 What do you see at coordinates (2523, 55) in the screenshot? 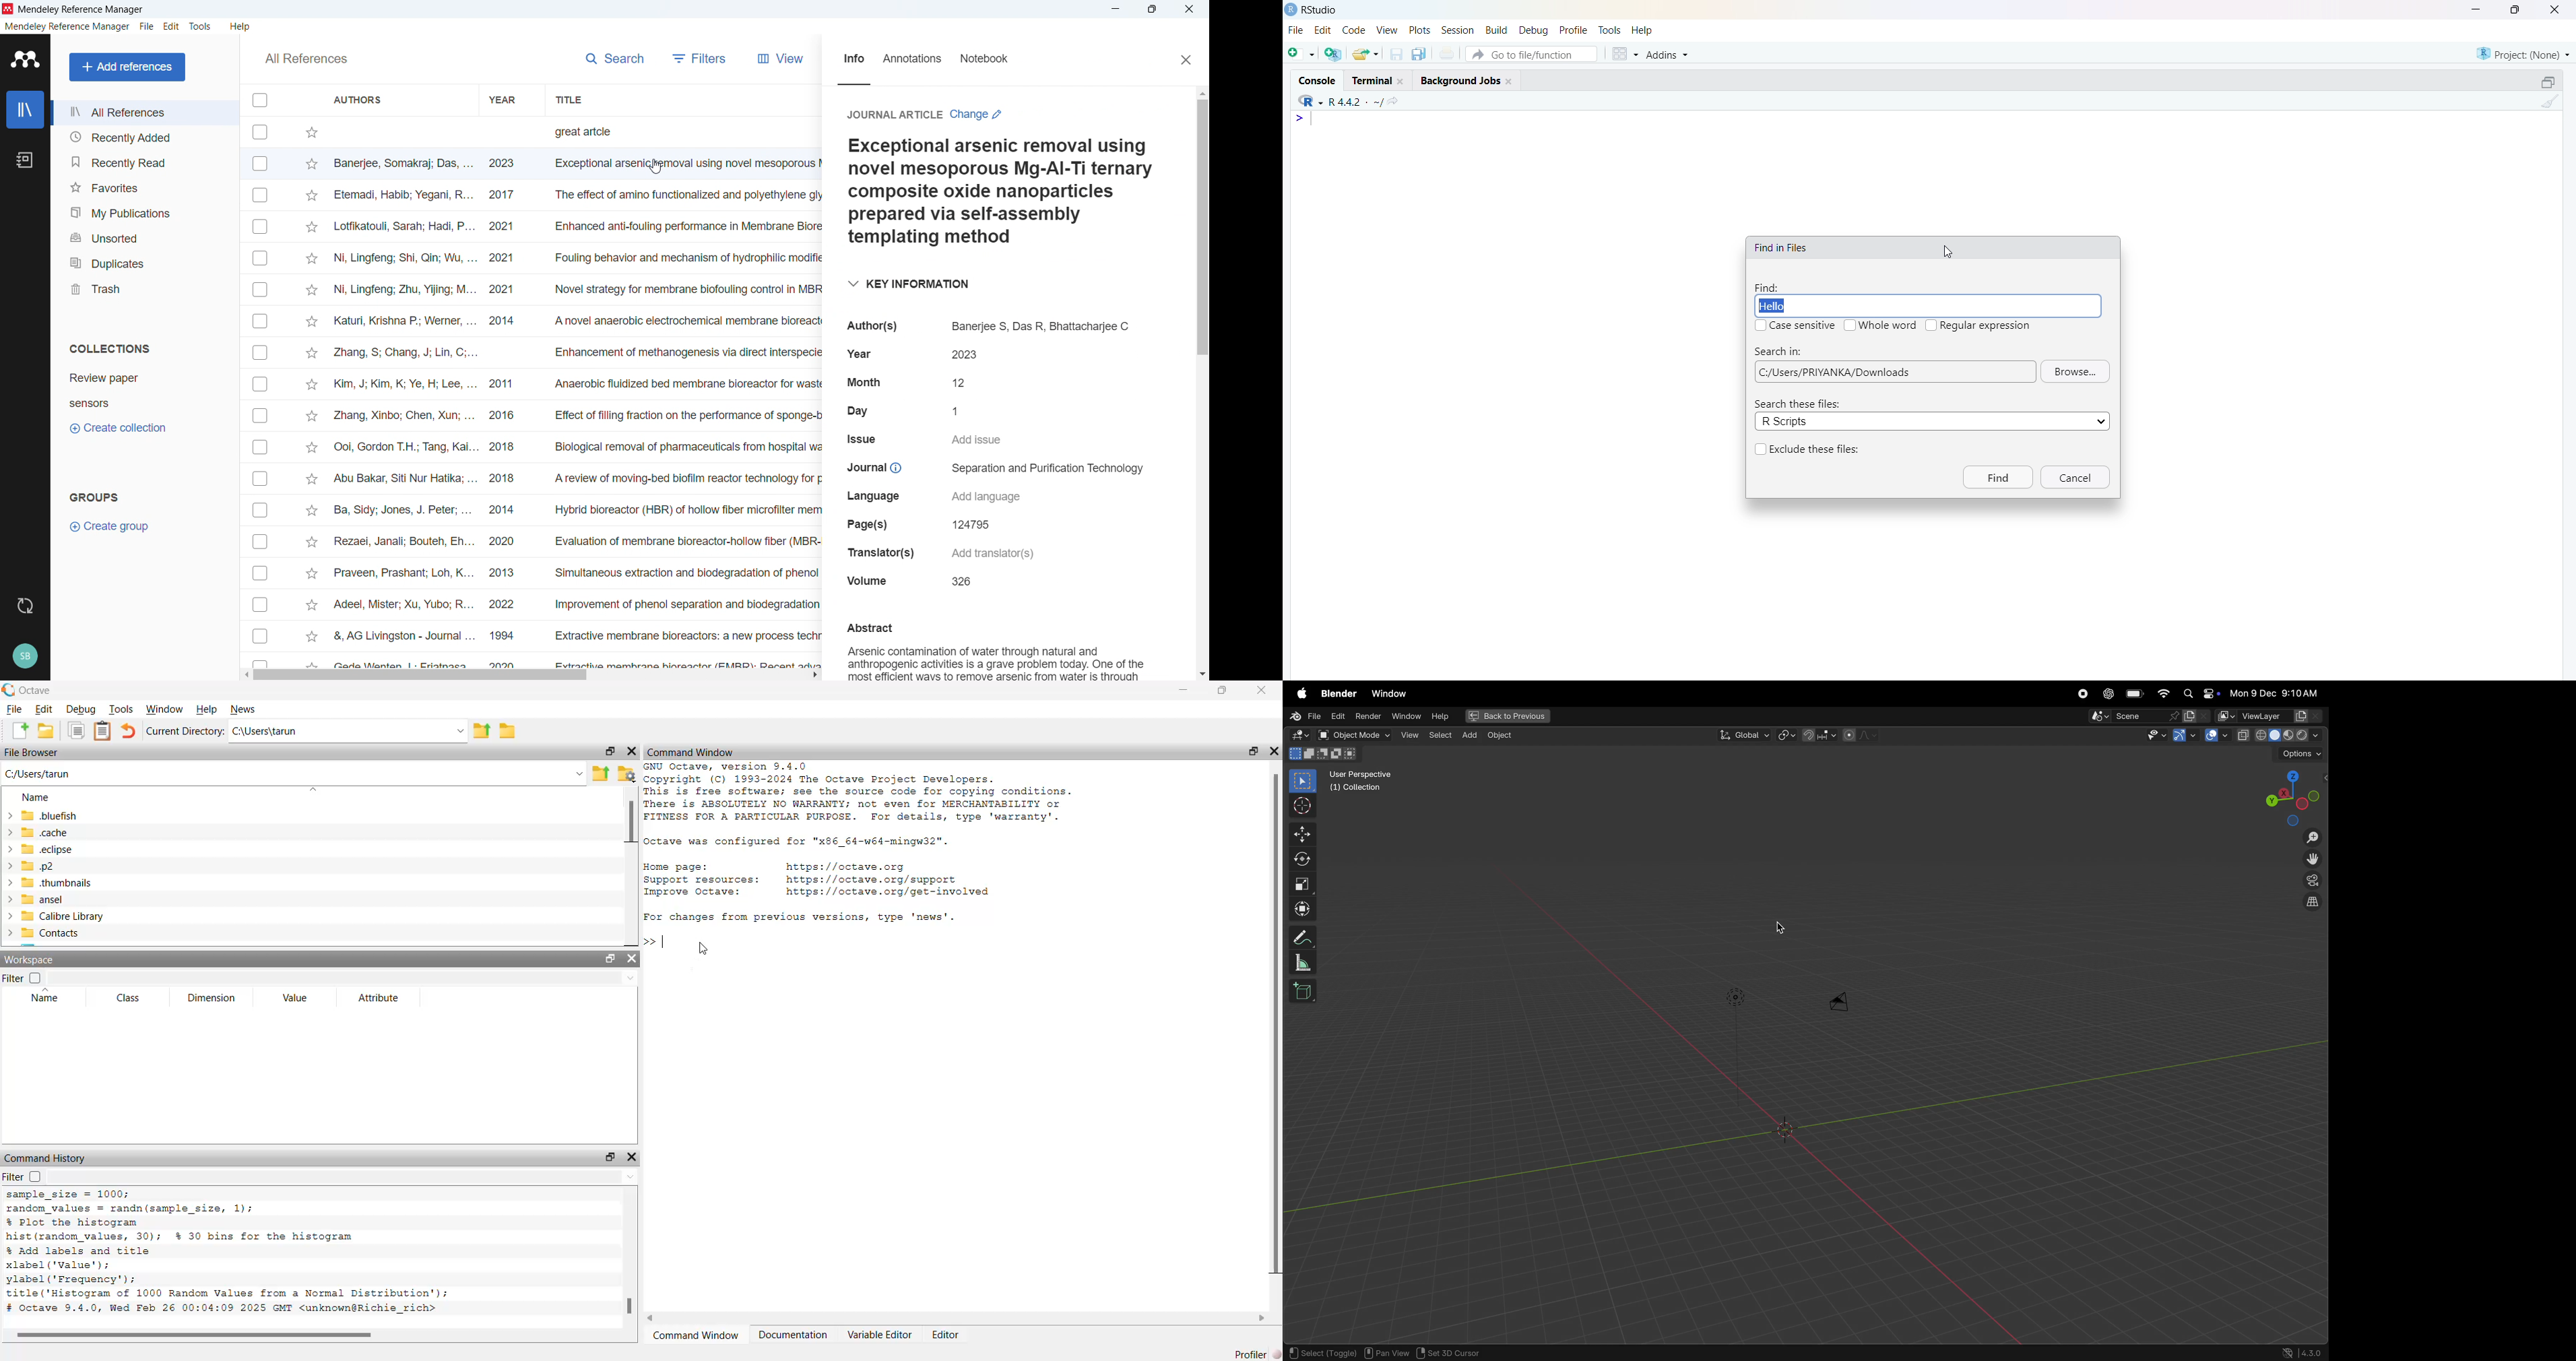
I see `Project: (none)` at bounding box center [2523, 55].